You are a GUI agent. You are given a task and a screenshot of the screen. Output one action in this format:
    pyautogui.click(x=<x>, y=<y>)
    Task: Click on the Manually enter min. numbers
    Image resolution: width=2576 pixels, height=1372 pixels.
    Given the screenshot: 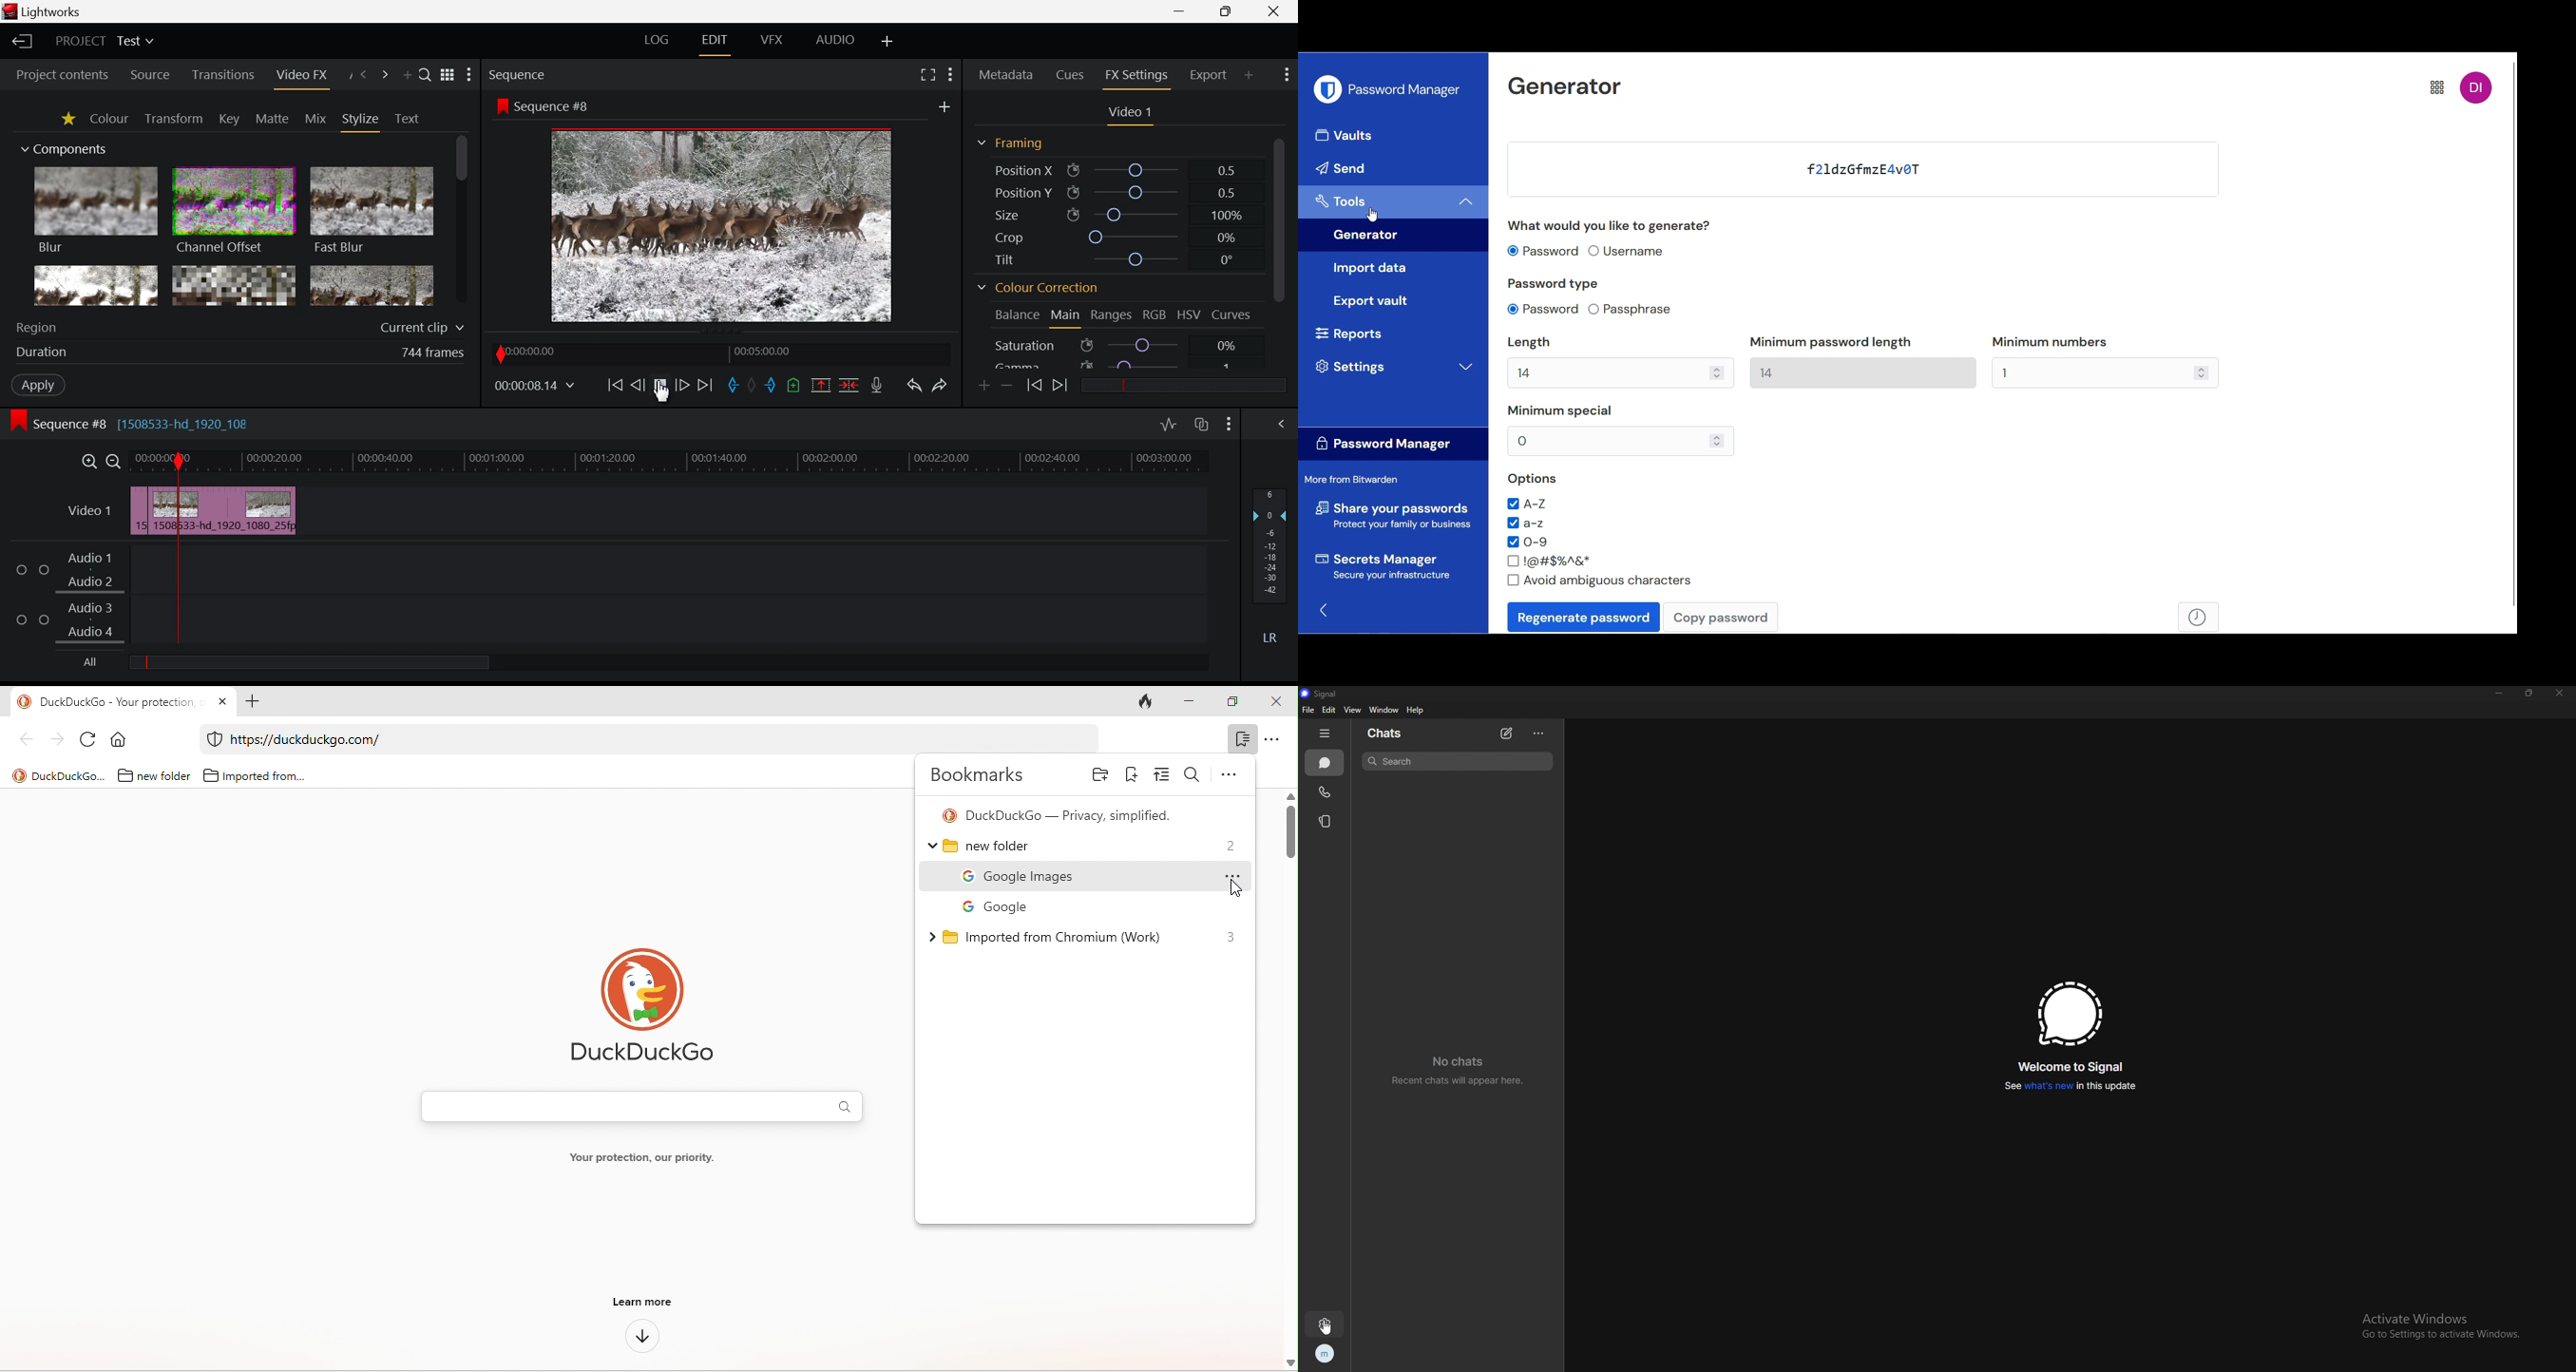 What is the action you would take?
    pyautogui.click(x=2093, y=373)
    